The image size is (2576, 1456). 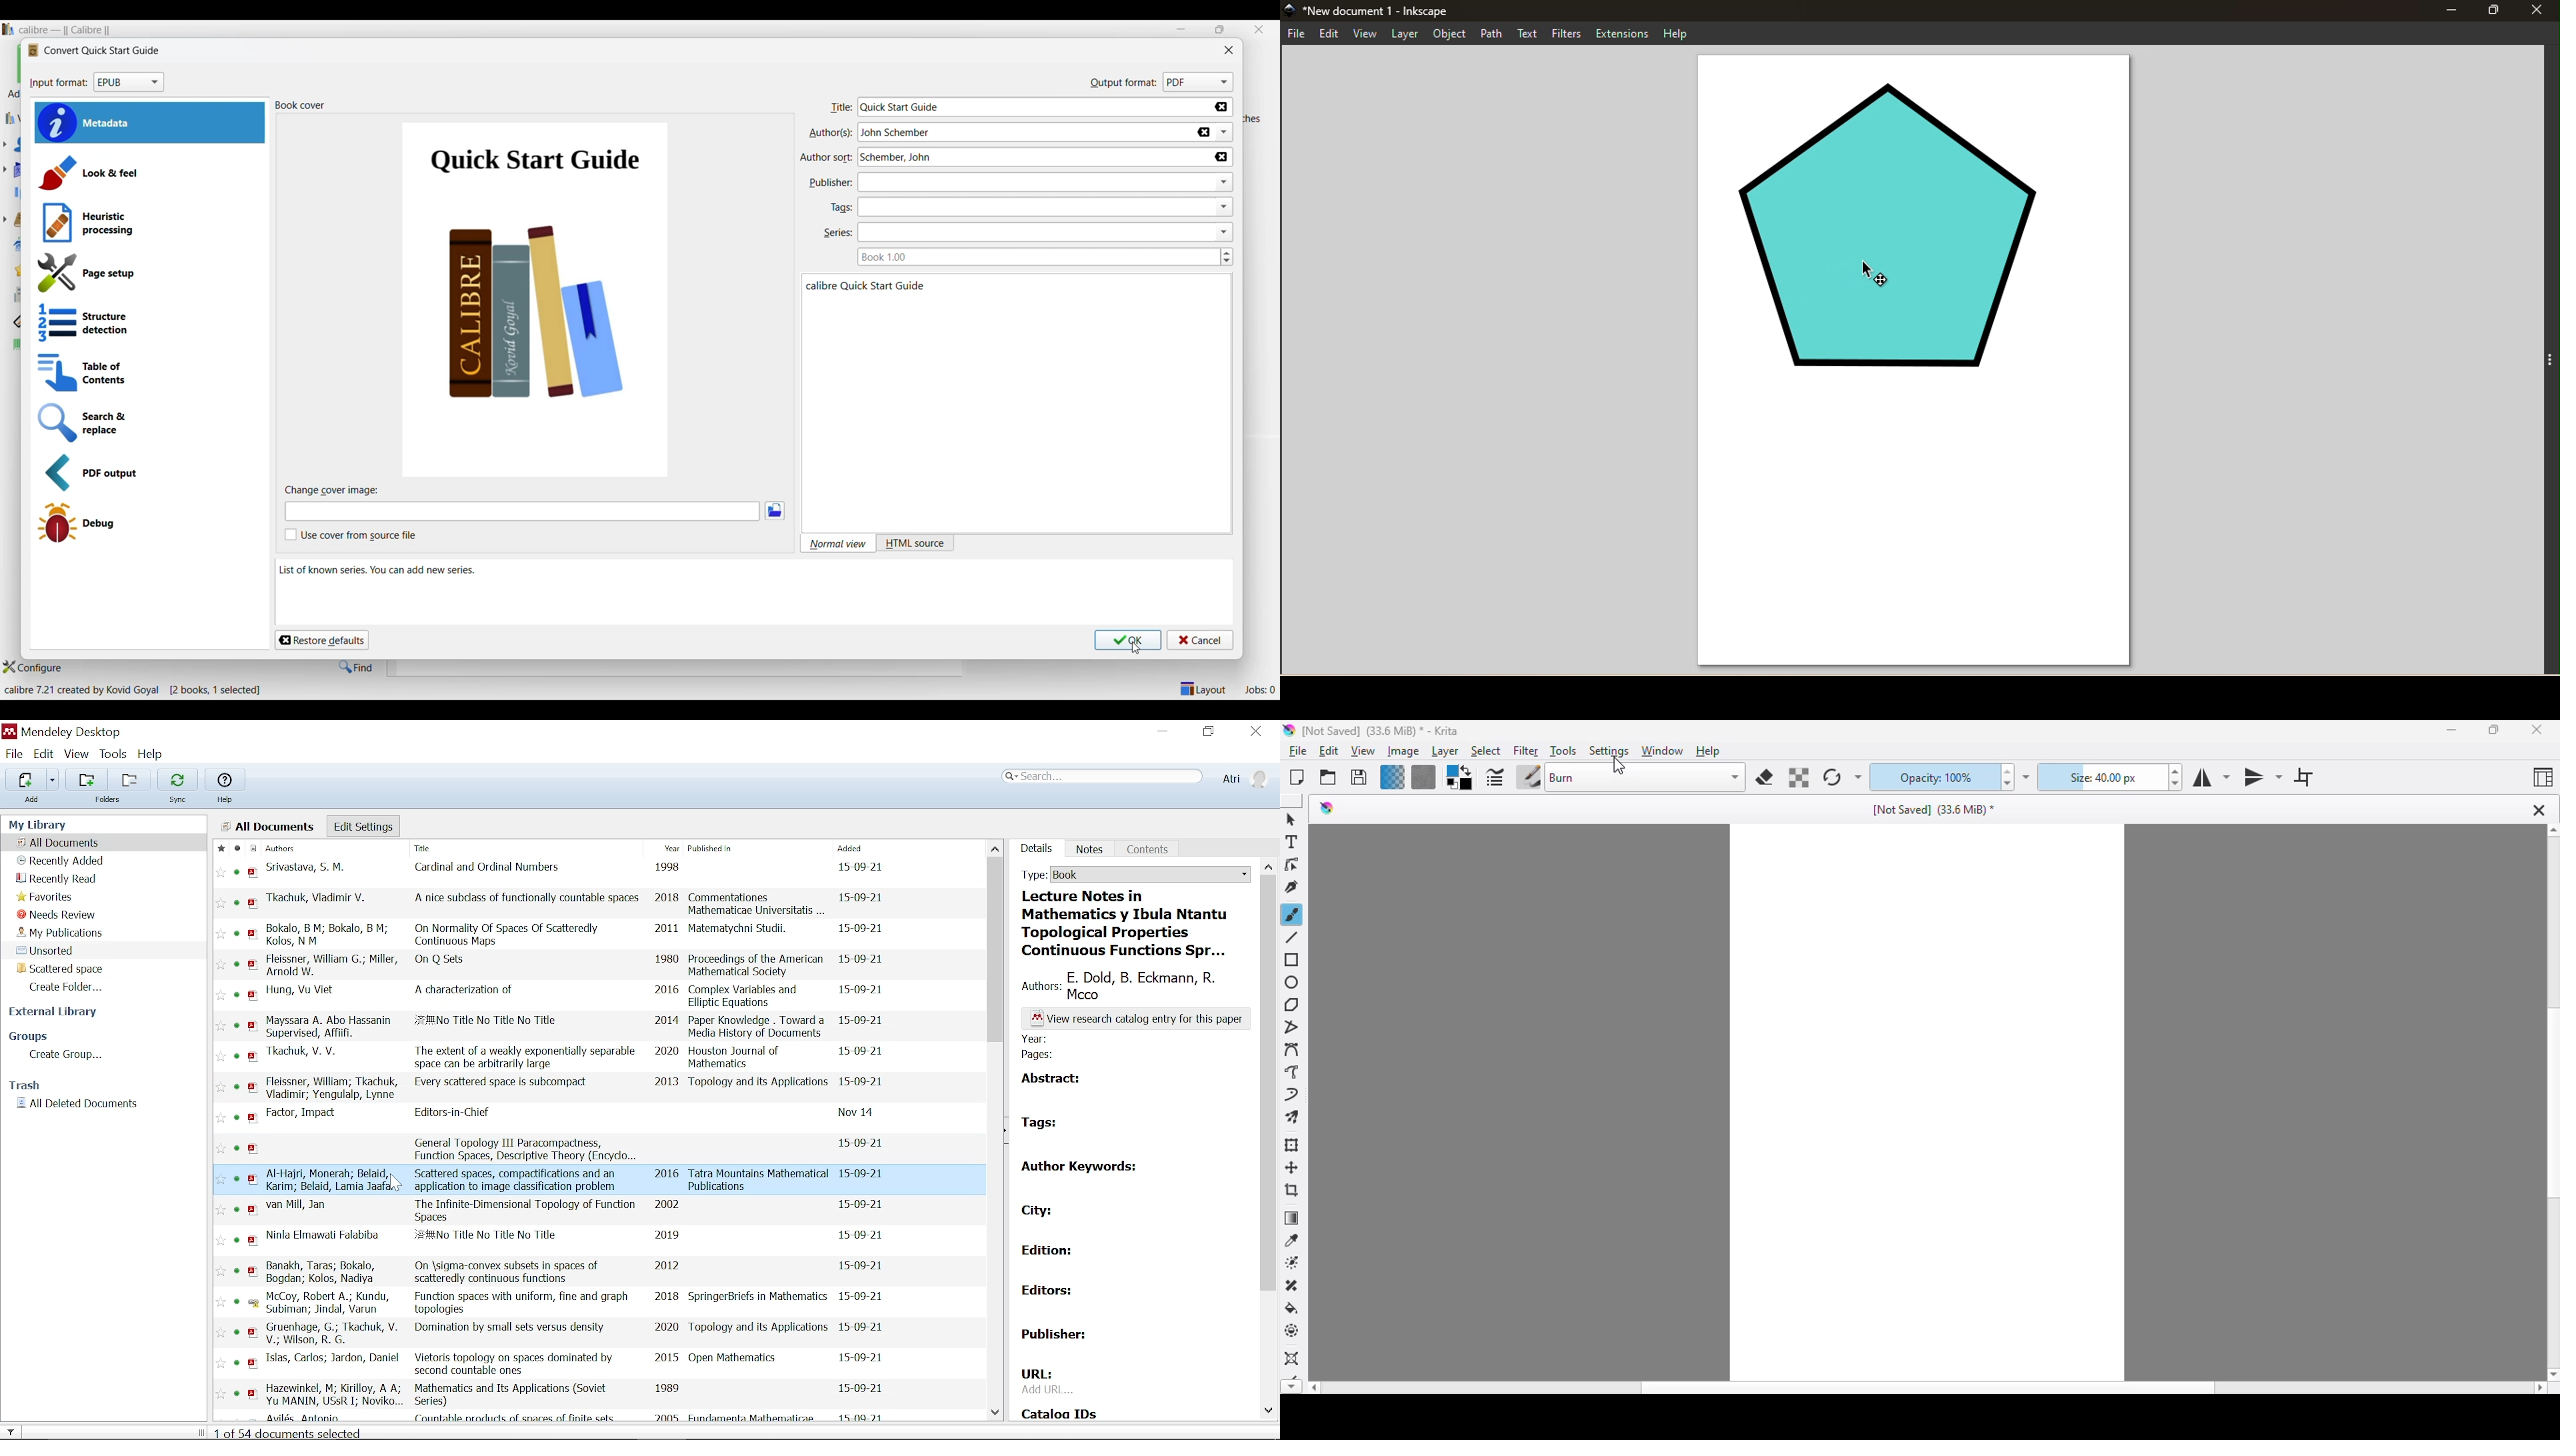 What do you see at coordinates (522, 511) in the screenshot?
I see `Type in cover image file` at bounding box center [522, 511].